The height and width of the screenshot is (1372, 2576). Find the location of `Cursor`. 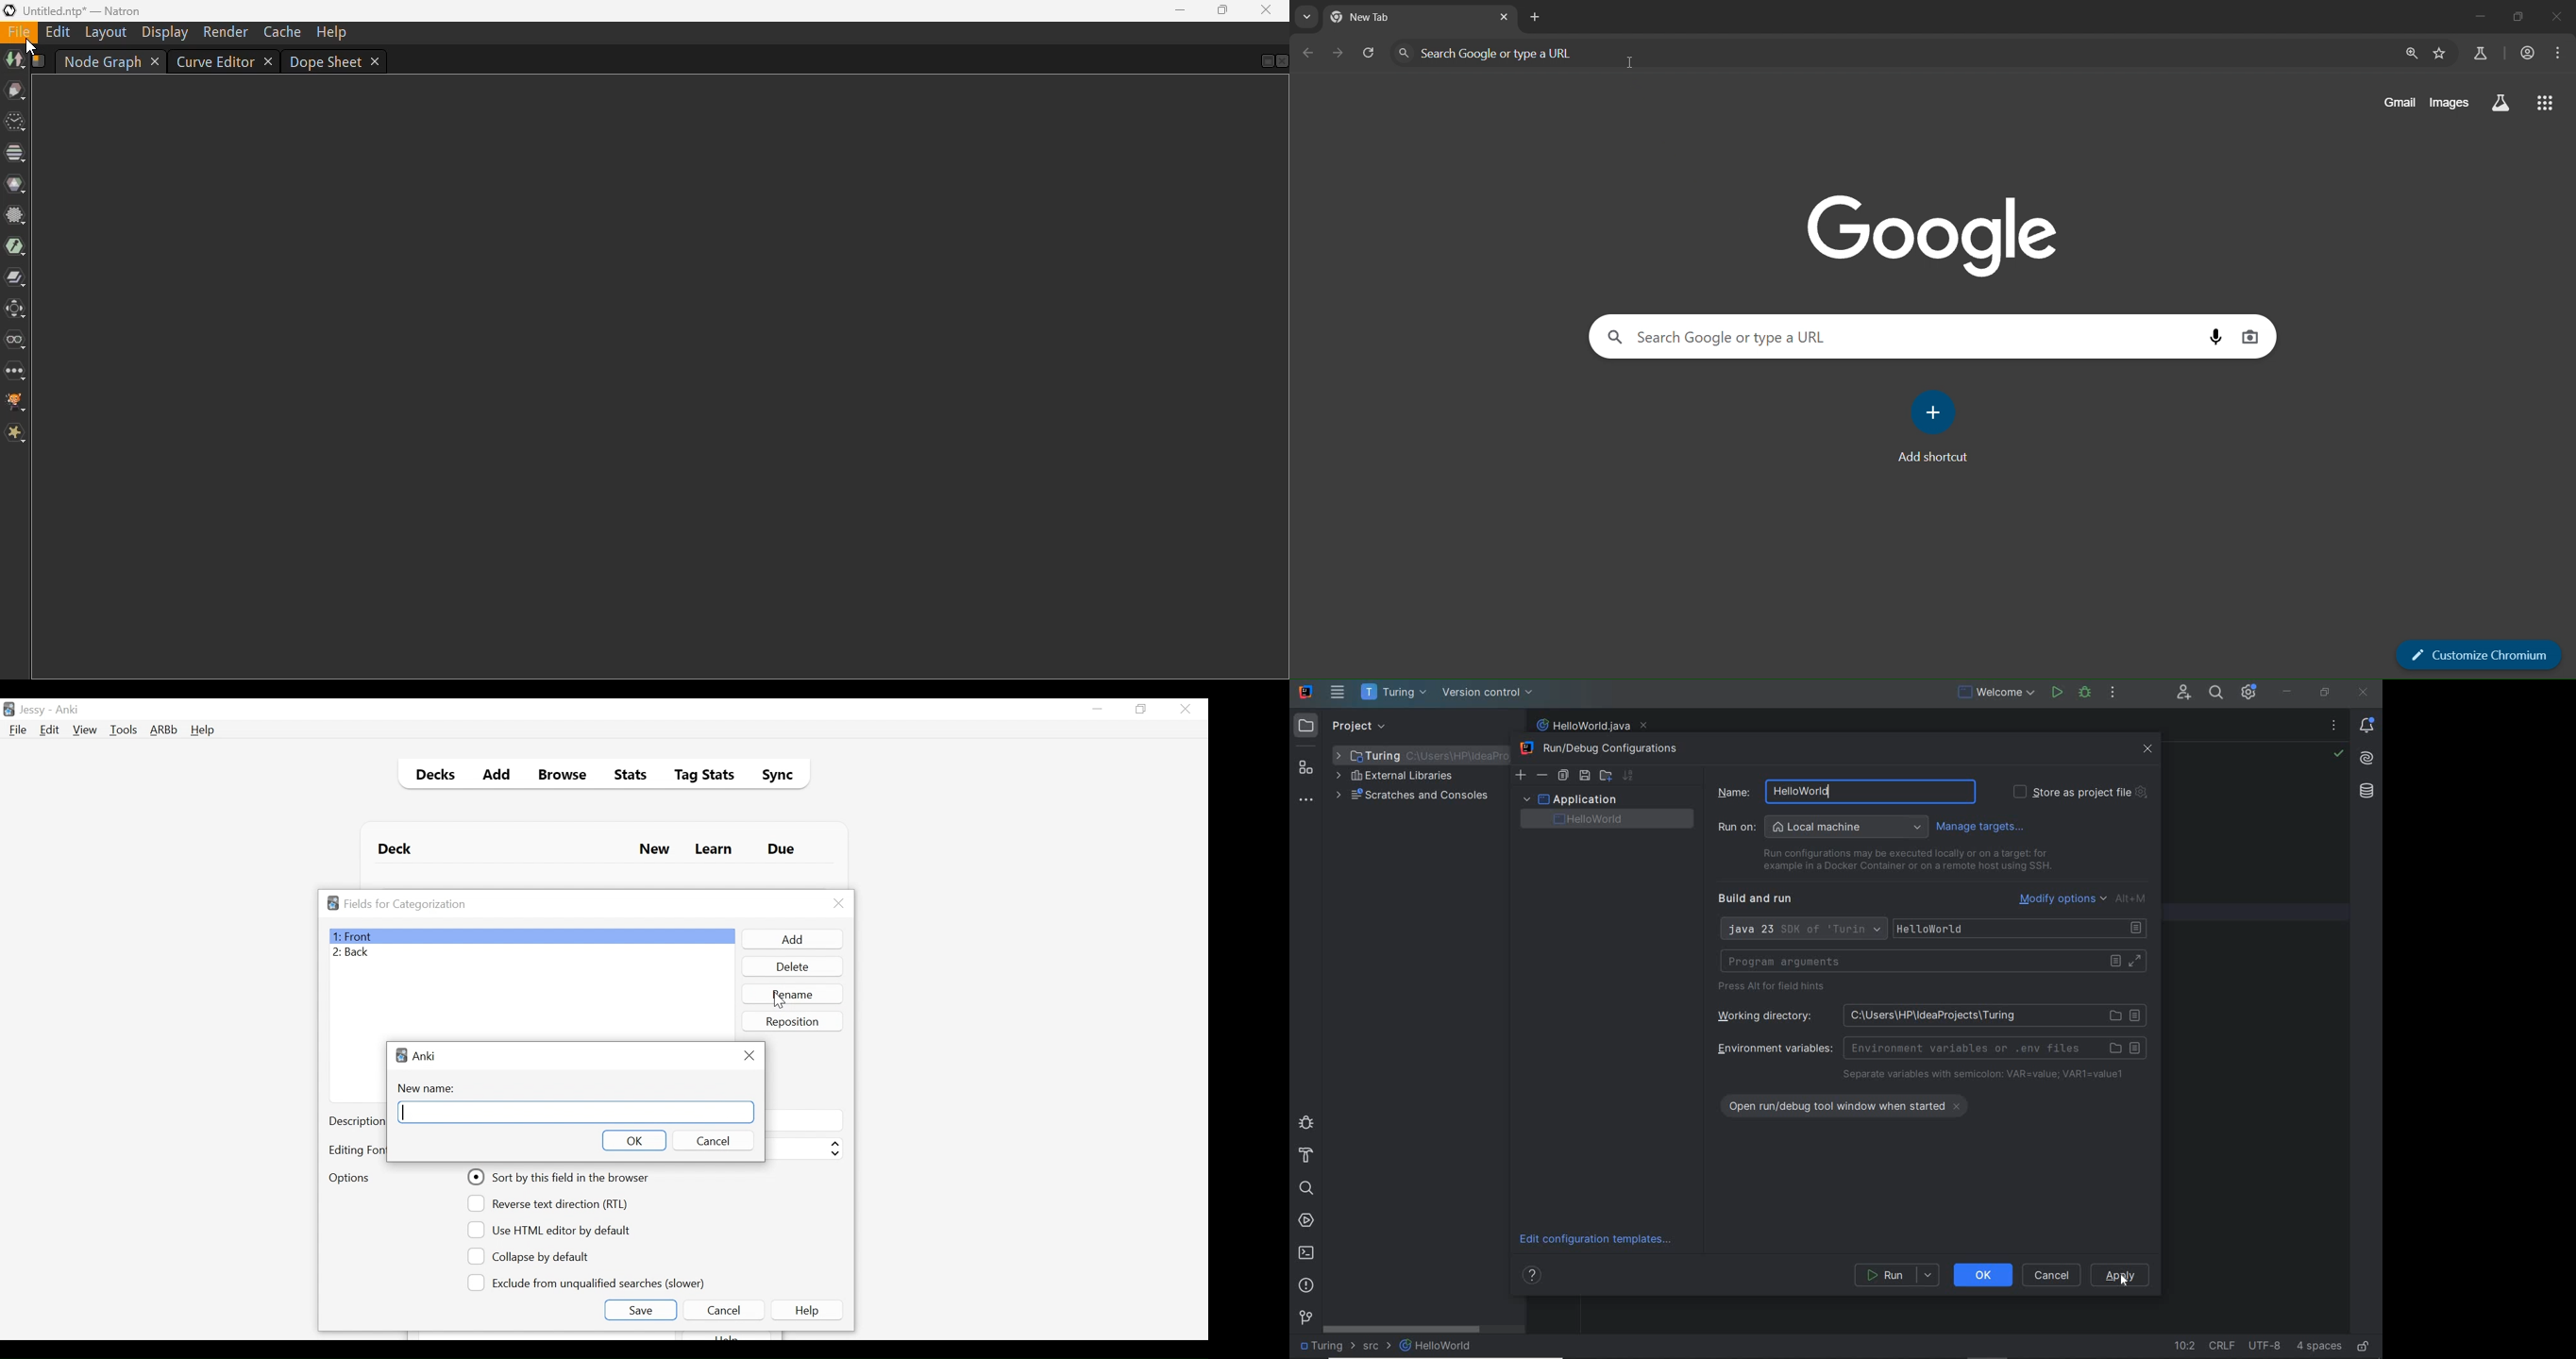

Cursor is located at coordinates (779, 1000).